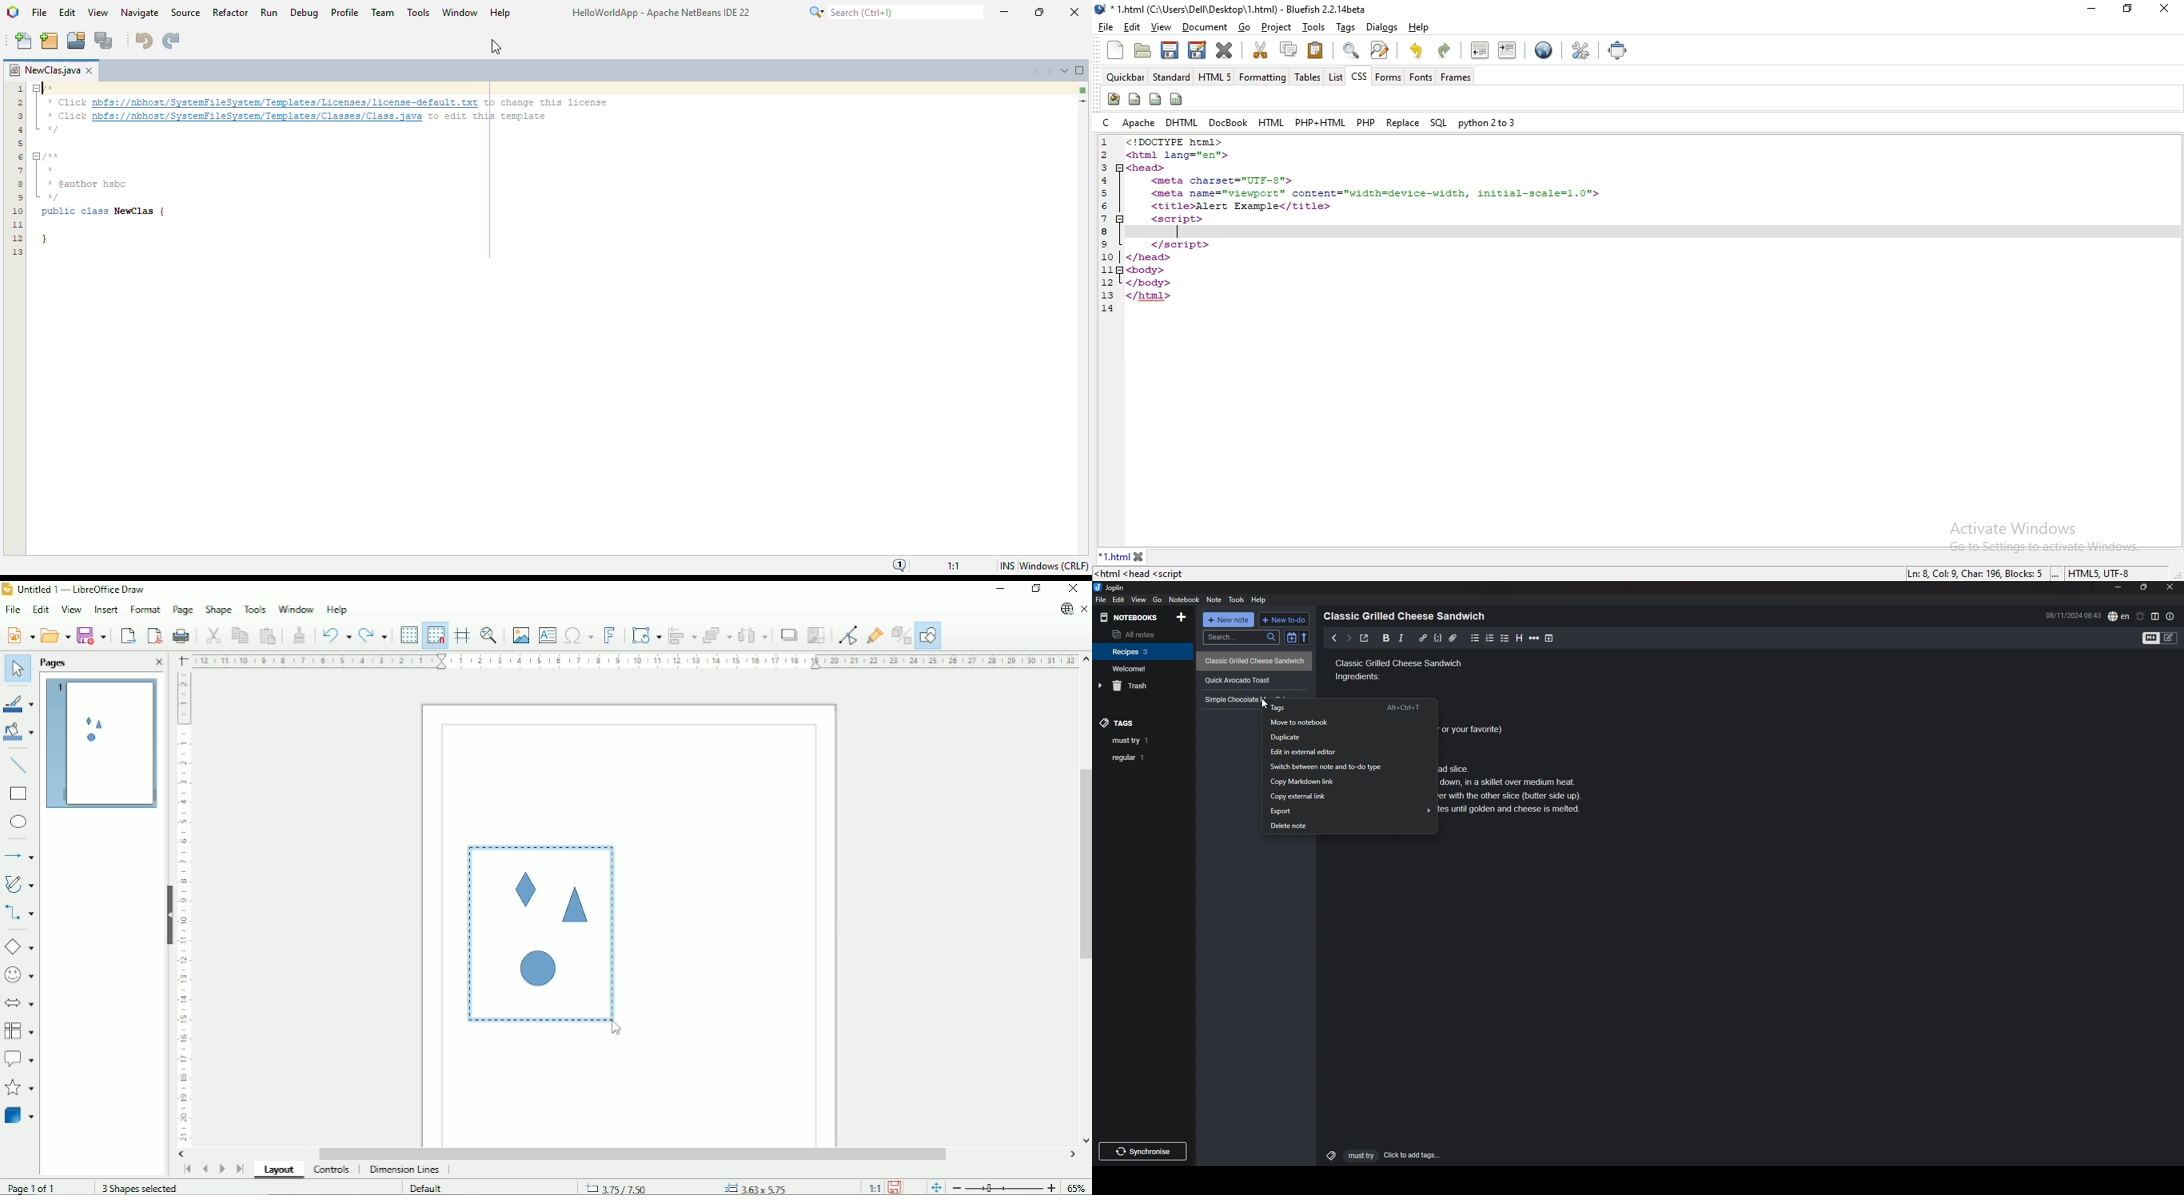 The width and height of the screenshot is (2184, 1204). What do you see at coordinates (1107, 180) in the screenshot?
I see `4` at bounding box center [1107, 180].